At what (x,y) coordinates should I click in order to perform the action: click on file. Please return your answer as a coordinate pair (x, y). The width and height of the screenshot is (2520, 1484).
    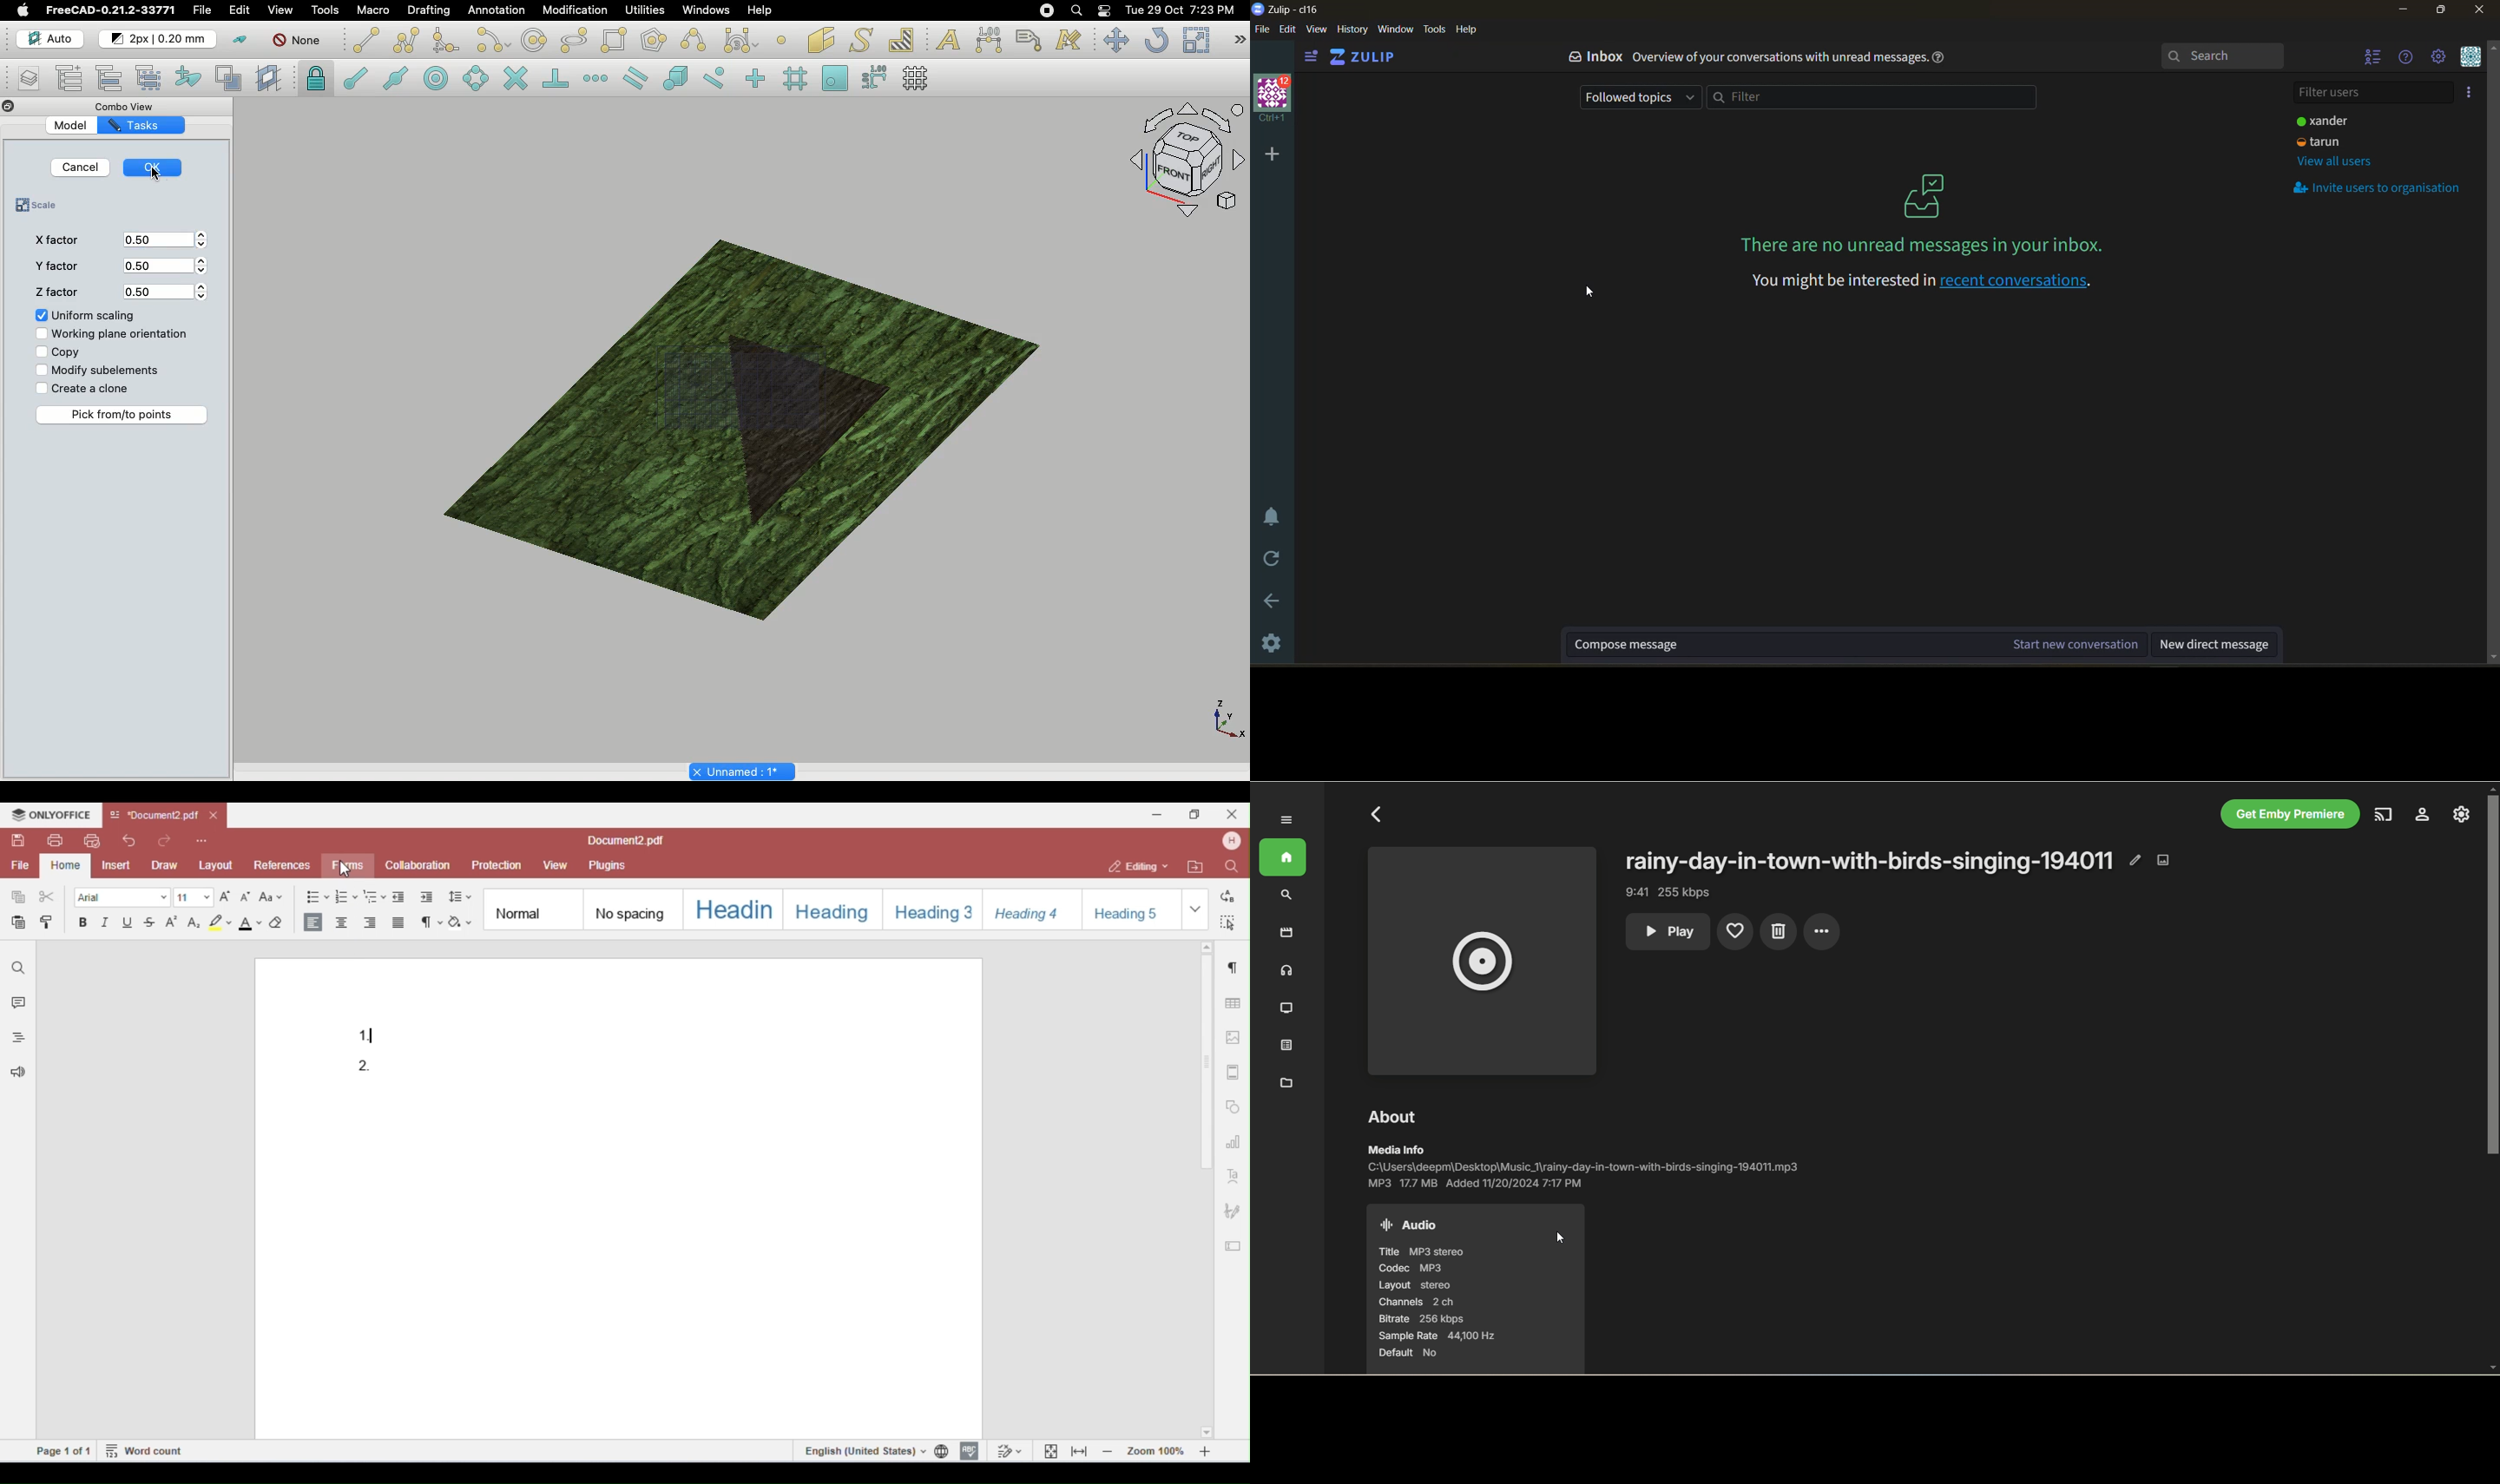
    Looking at the image, I should click on (1264, 29).